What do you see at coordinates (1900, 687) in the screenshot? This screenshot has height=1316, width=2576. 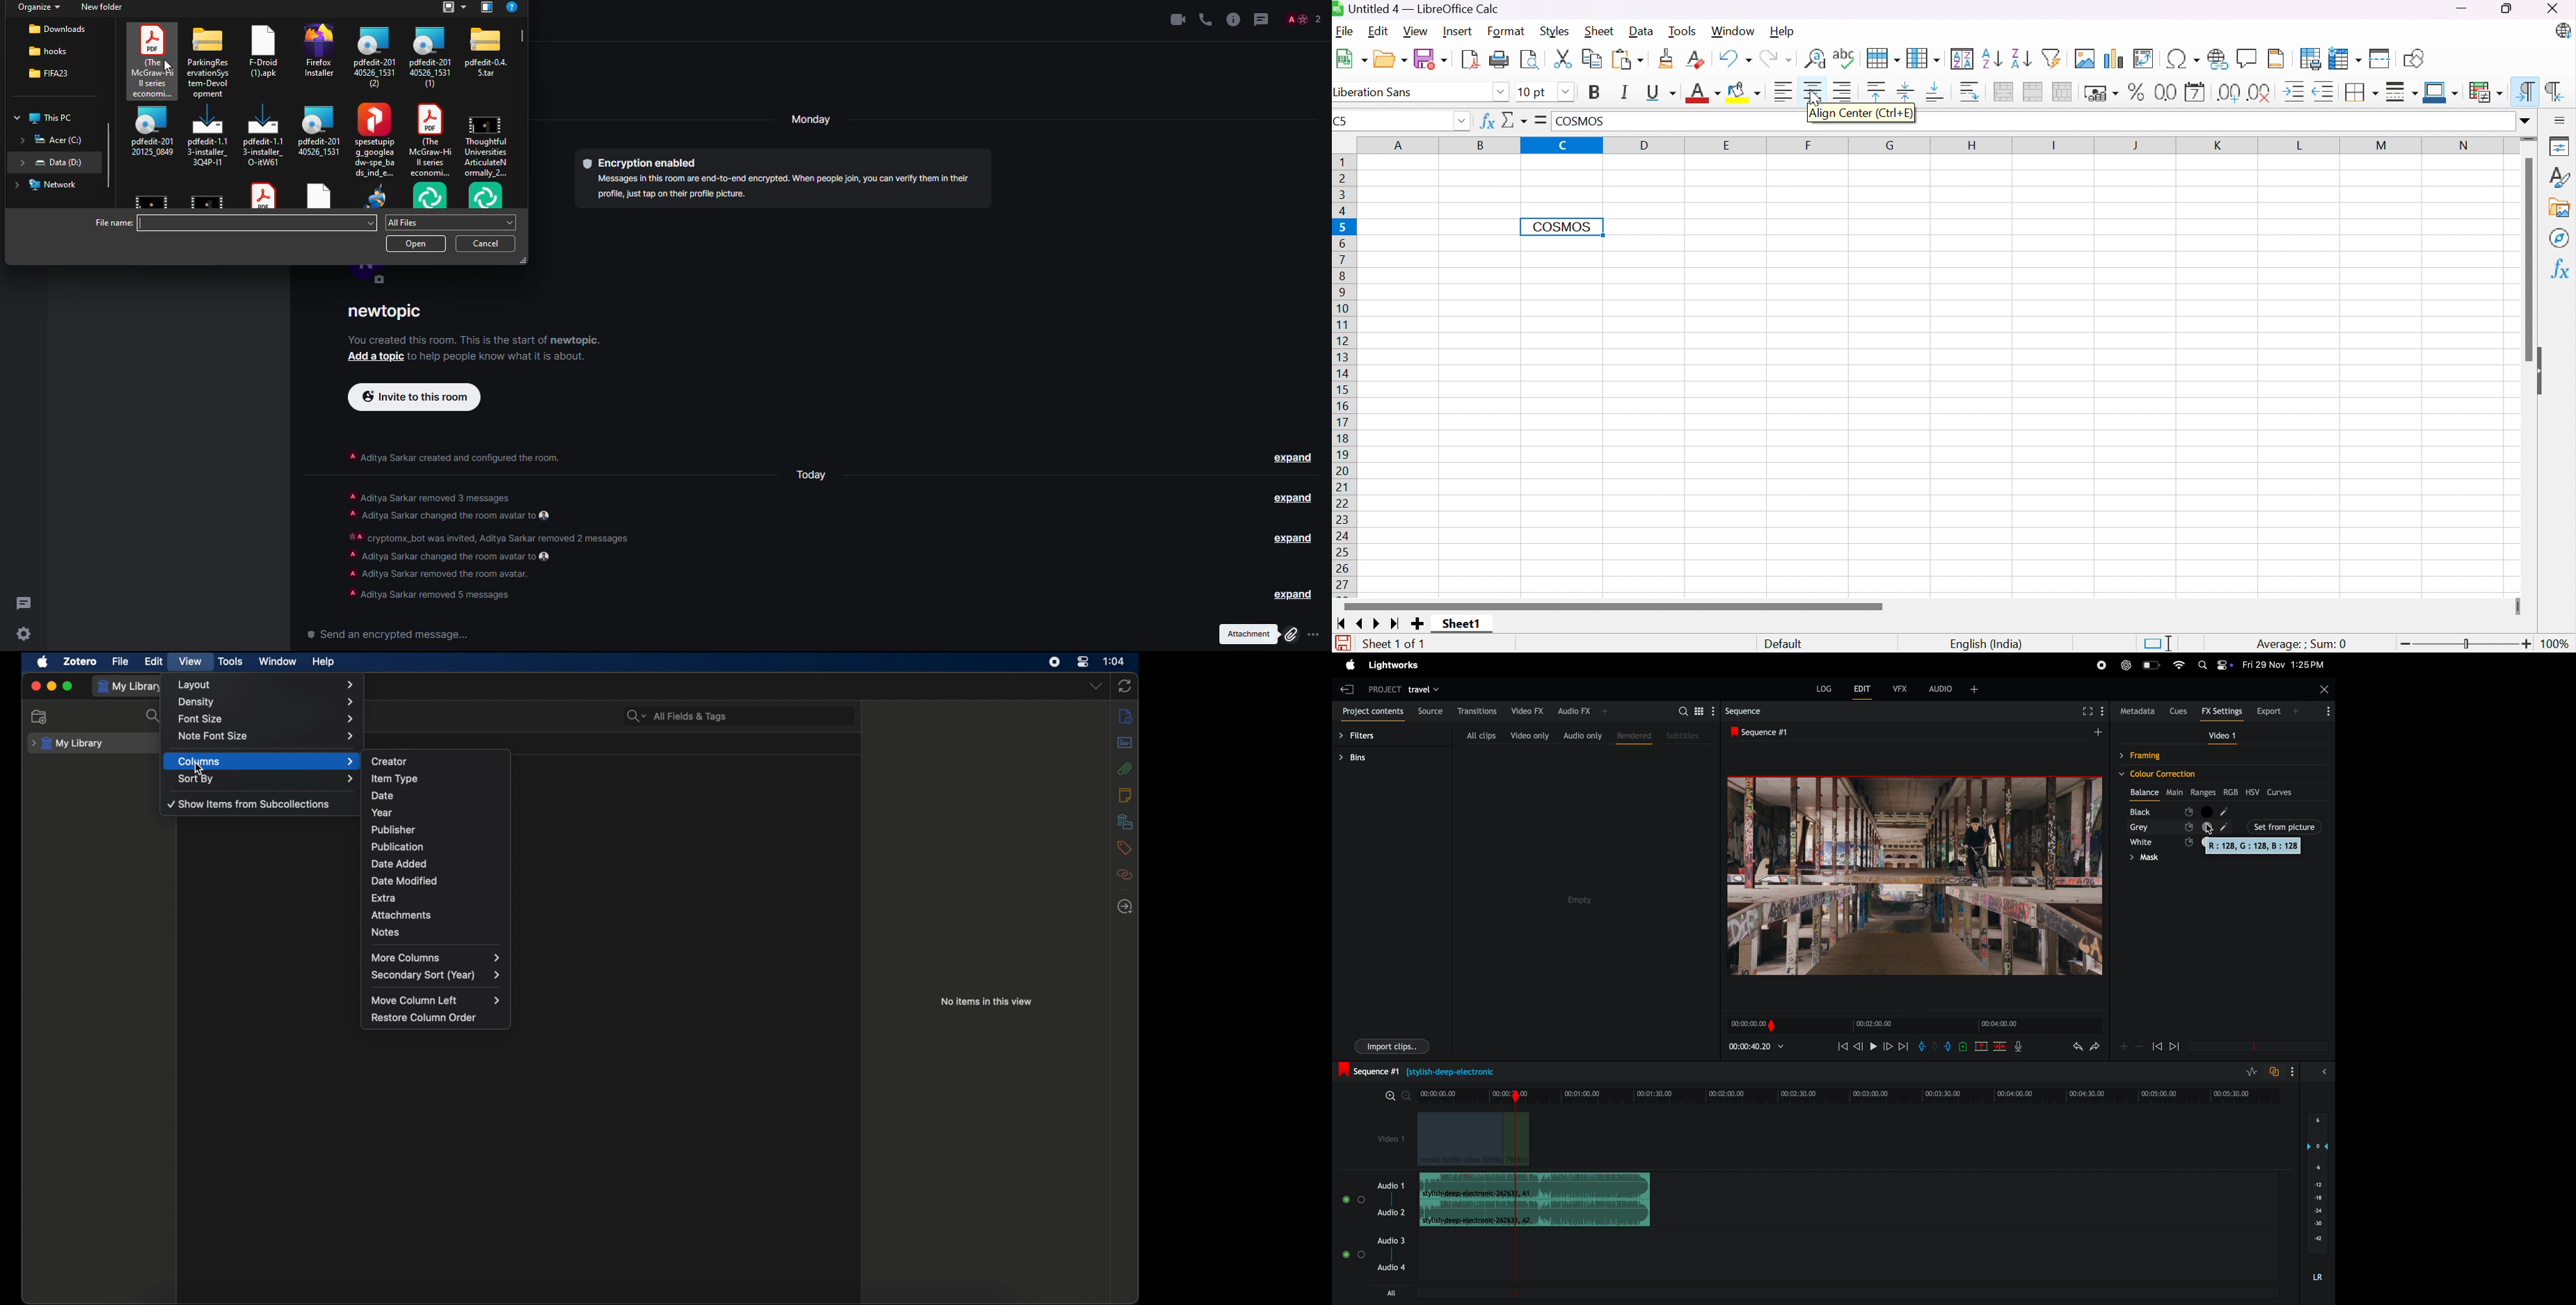 I see `vfx` at bounding box center [1900, 687].